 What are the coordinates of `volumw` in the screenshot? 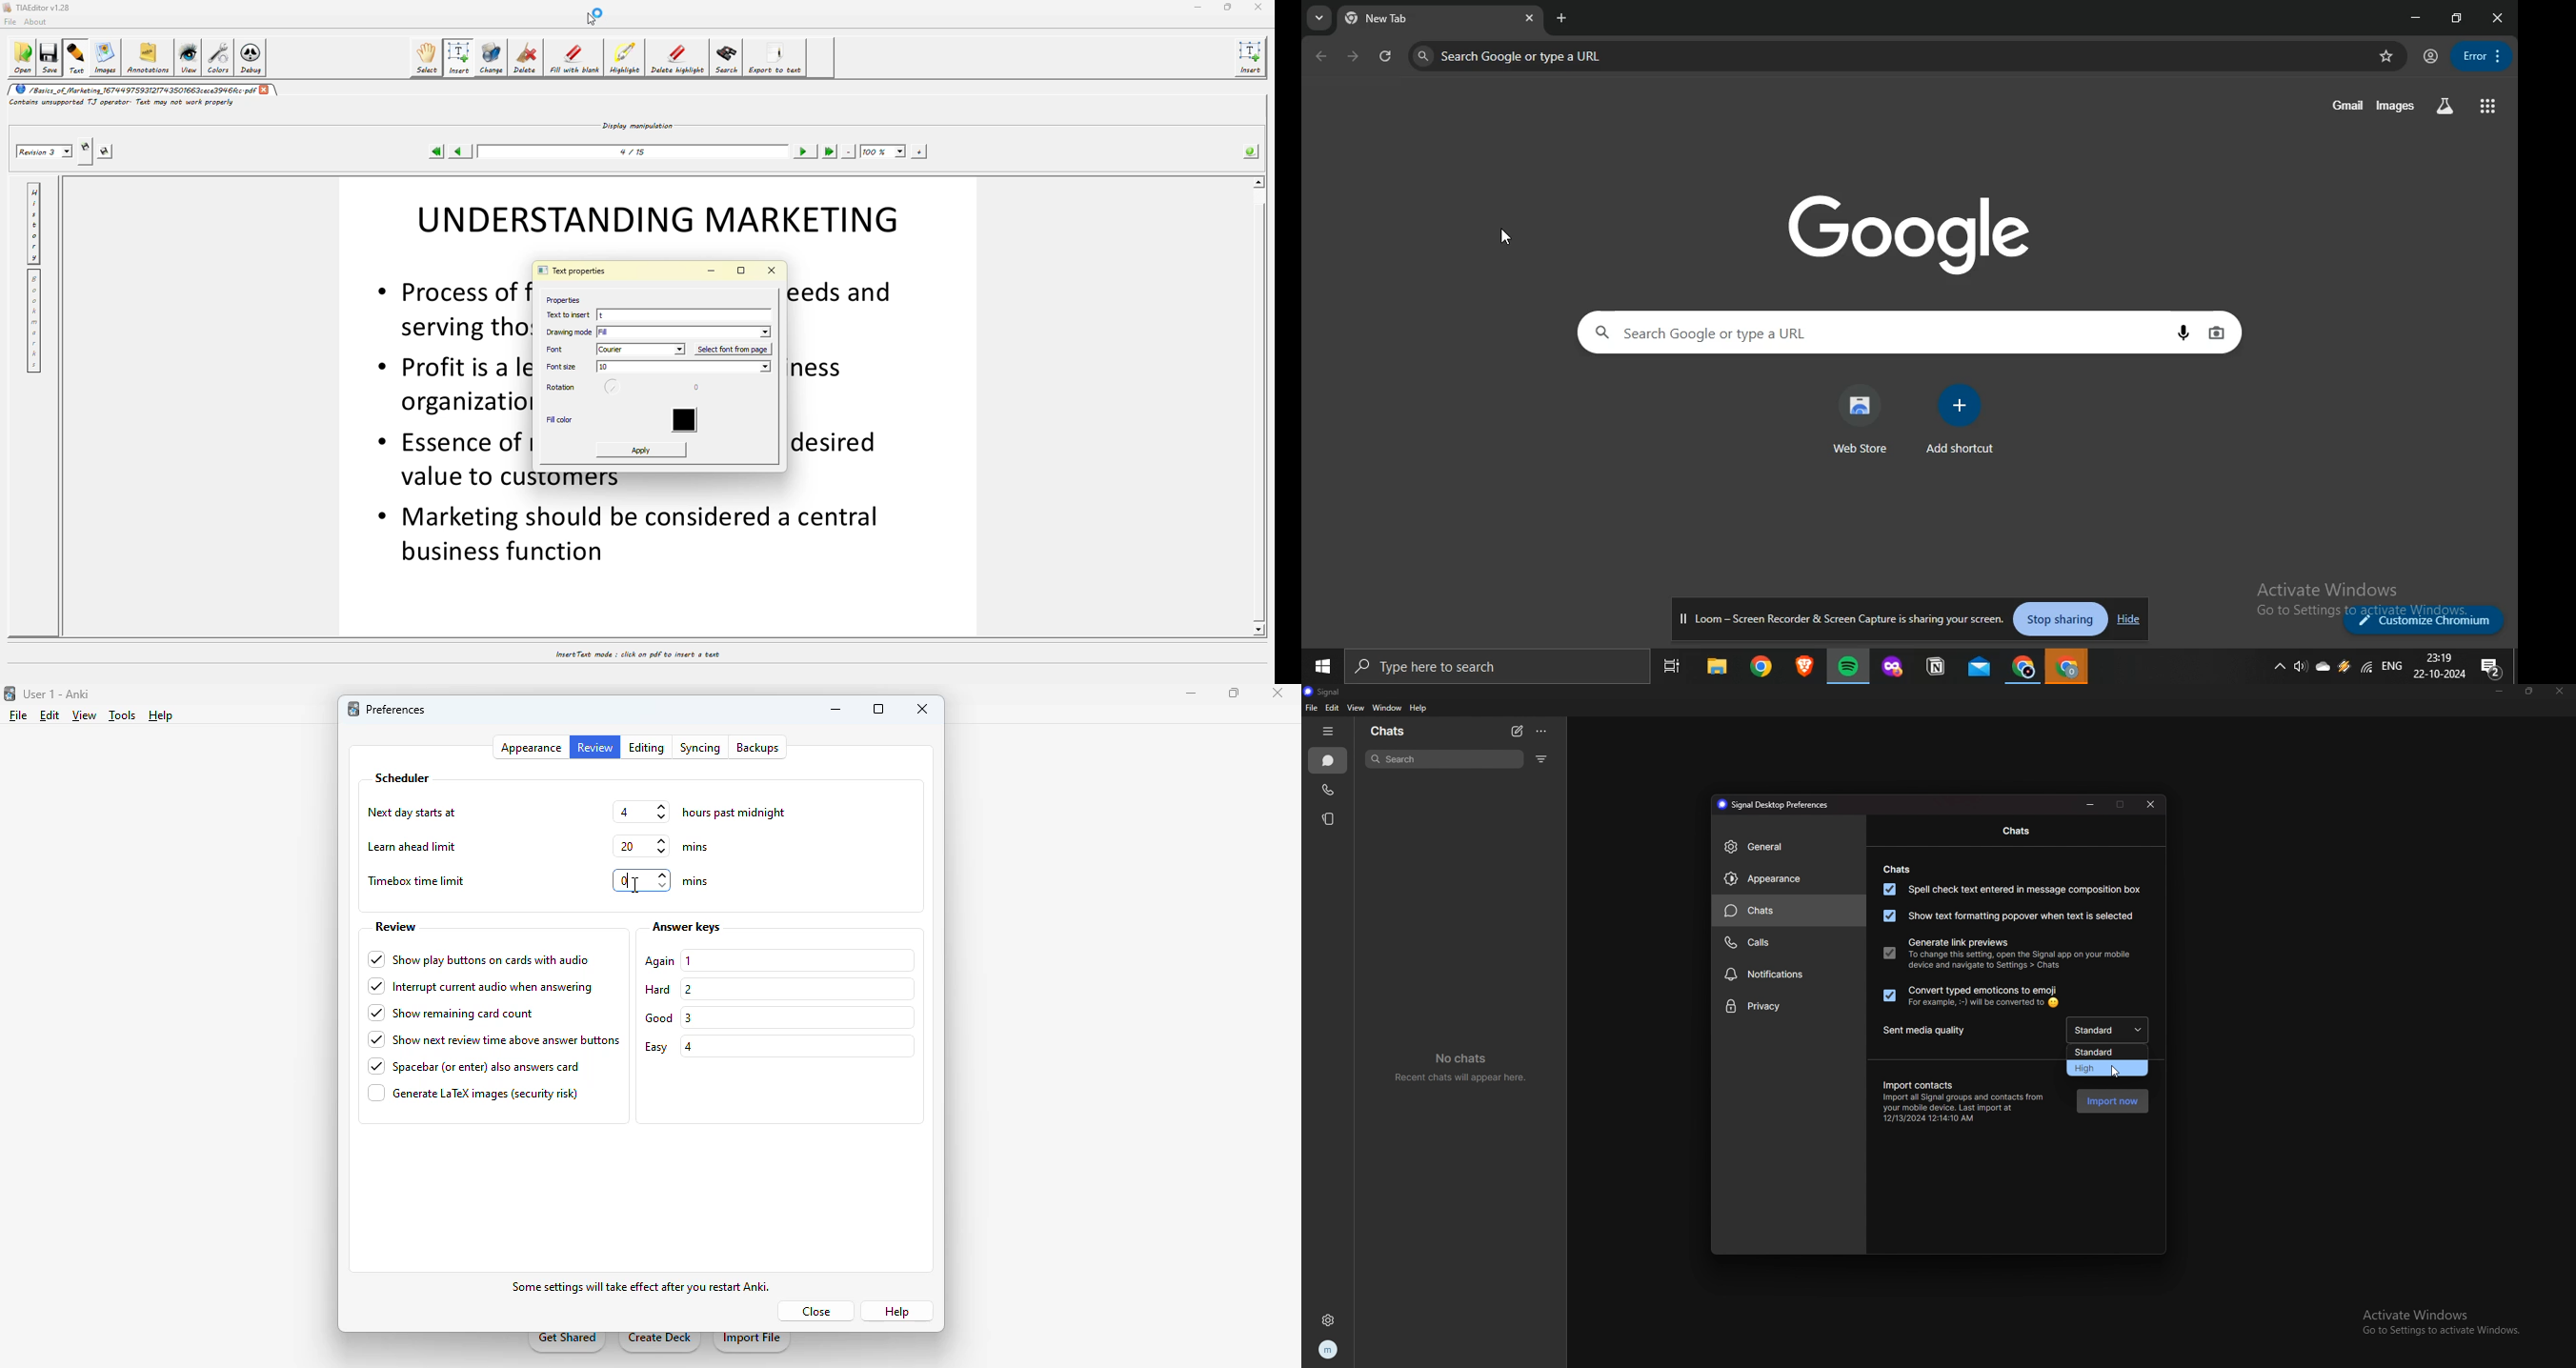 It's located at (2301, 666).